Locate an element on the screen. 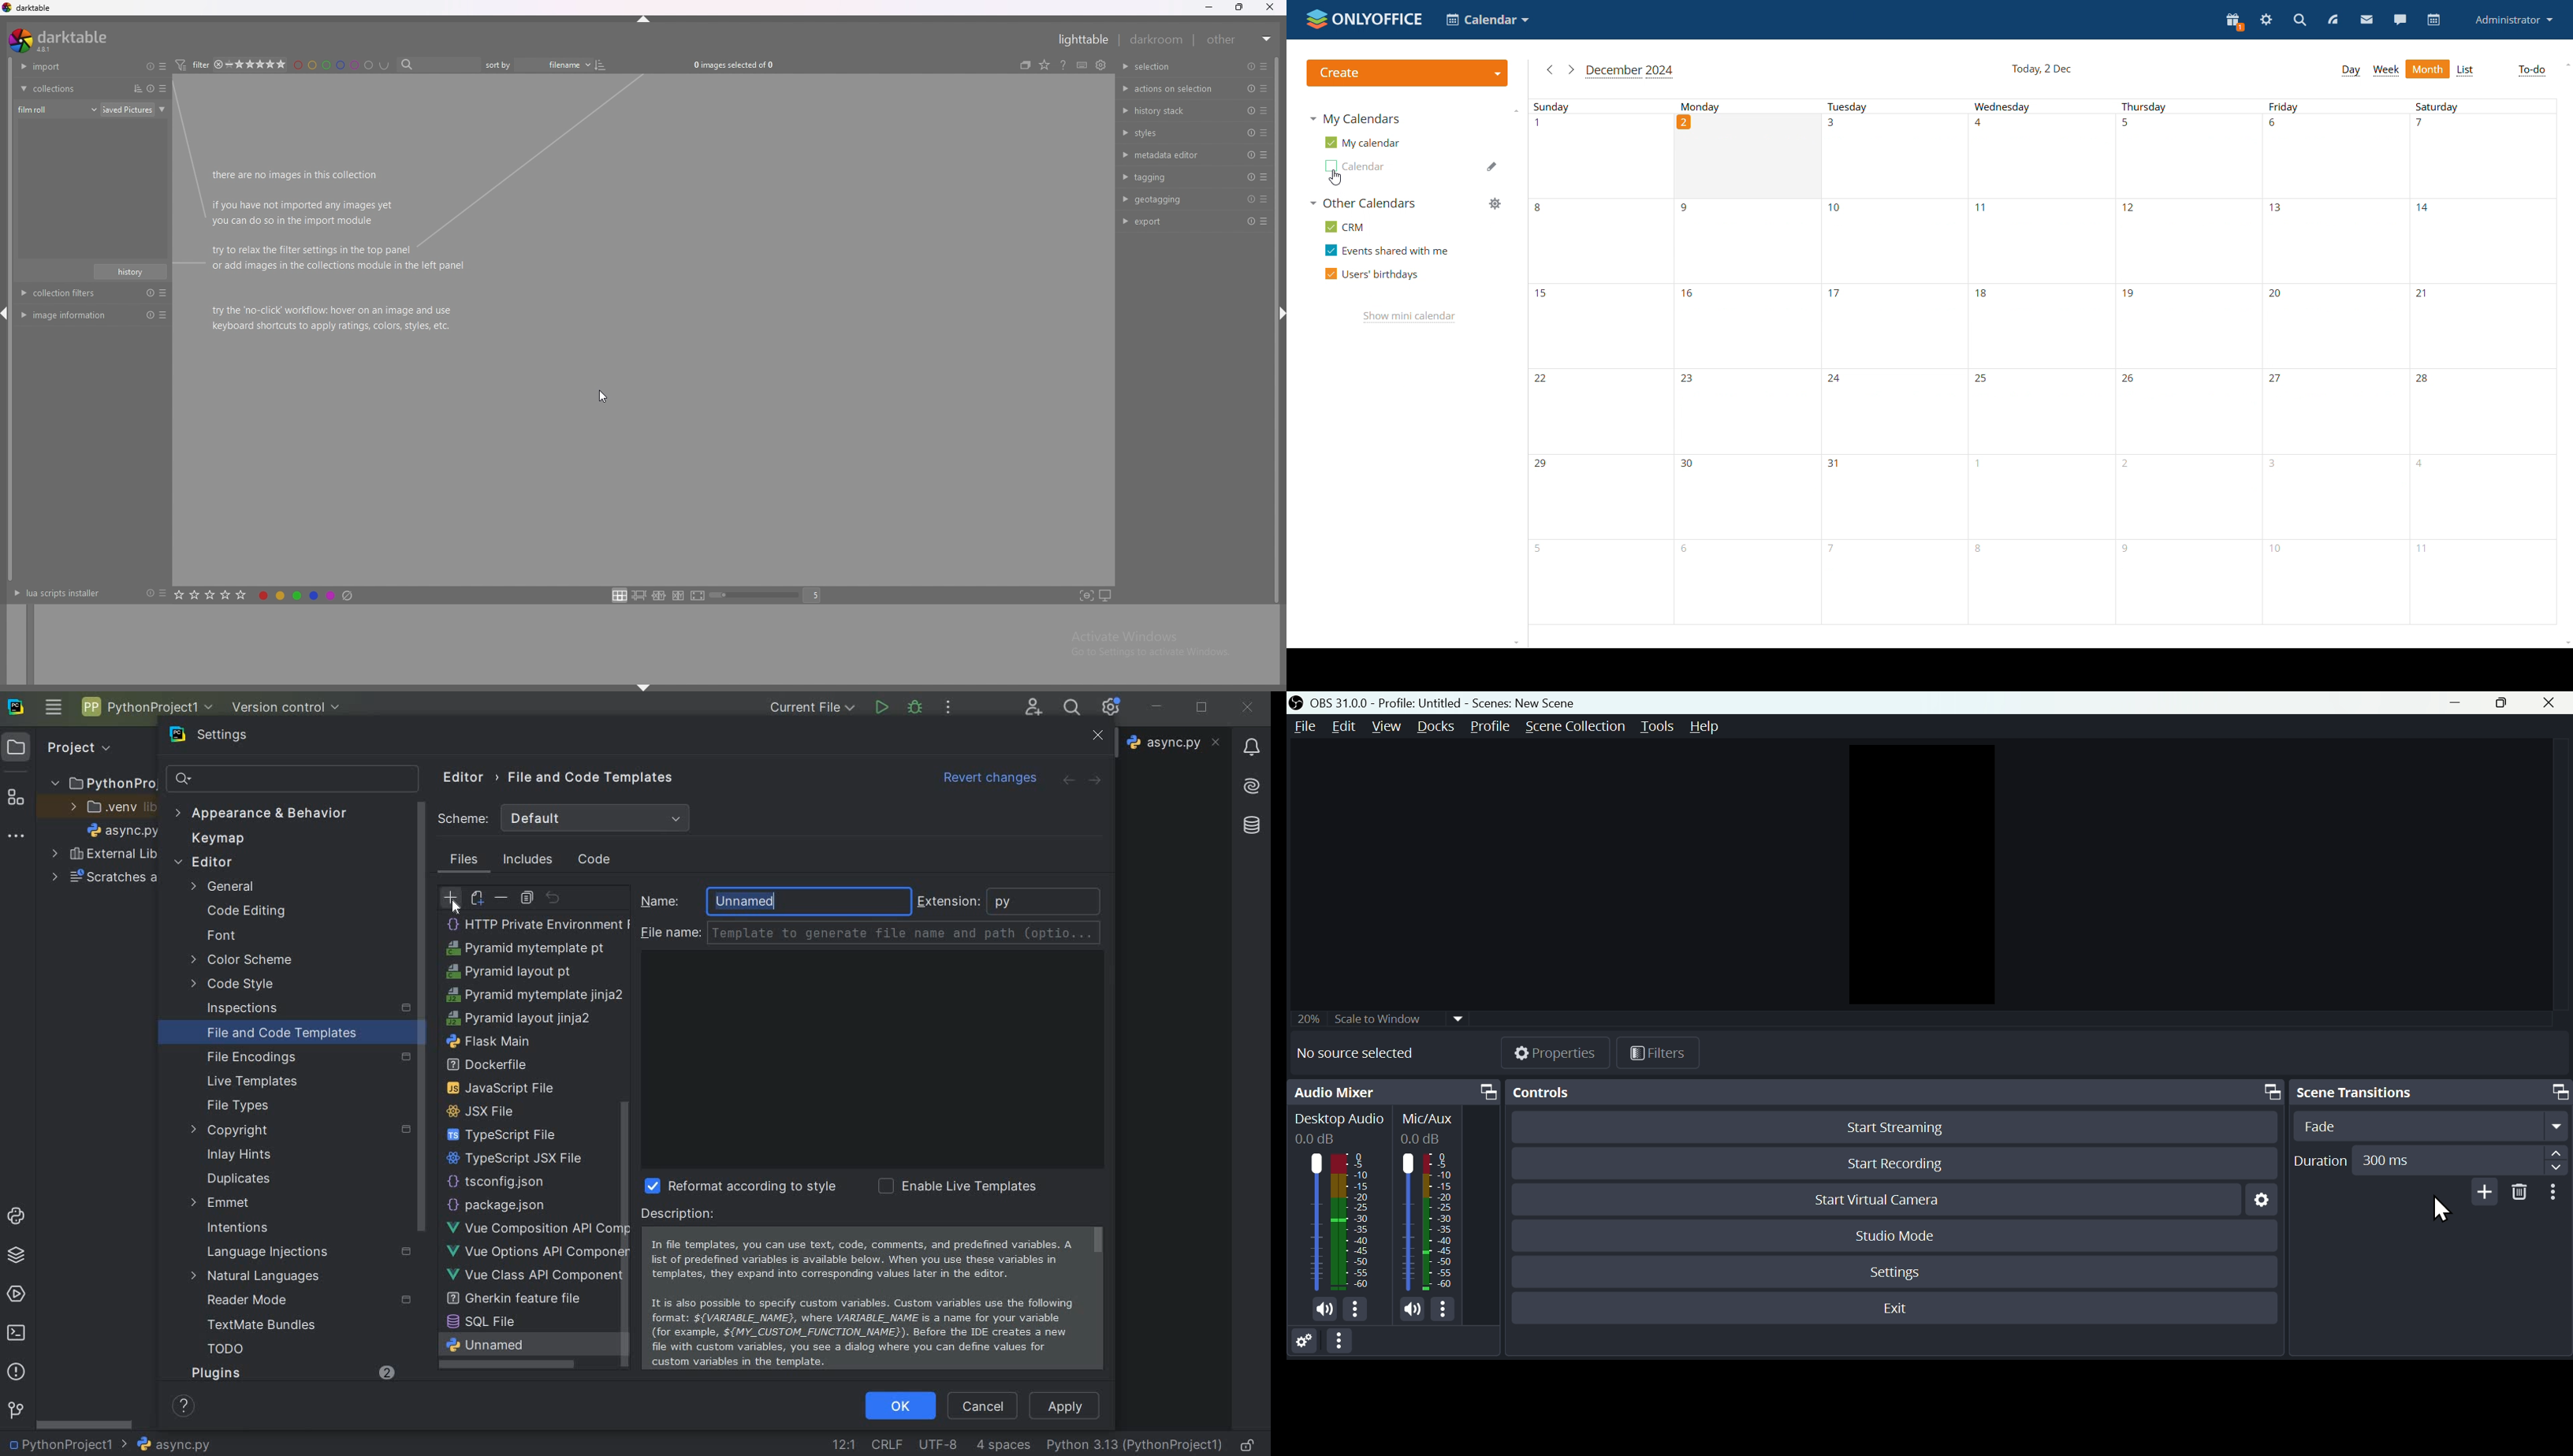 This screenshot has width=2576, height=1456. 0.0dB is located at coordinates (1317, 1140).